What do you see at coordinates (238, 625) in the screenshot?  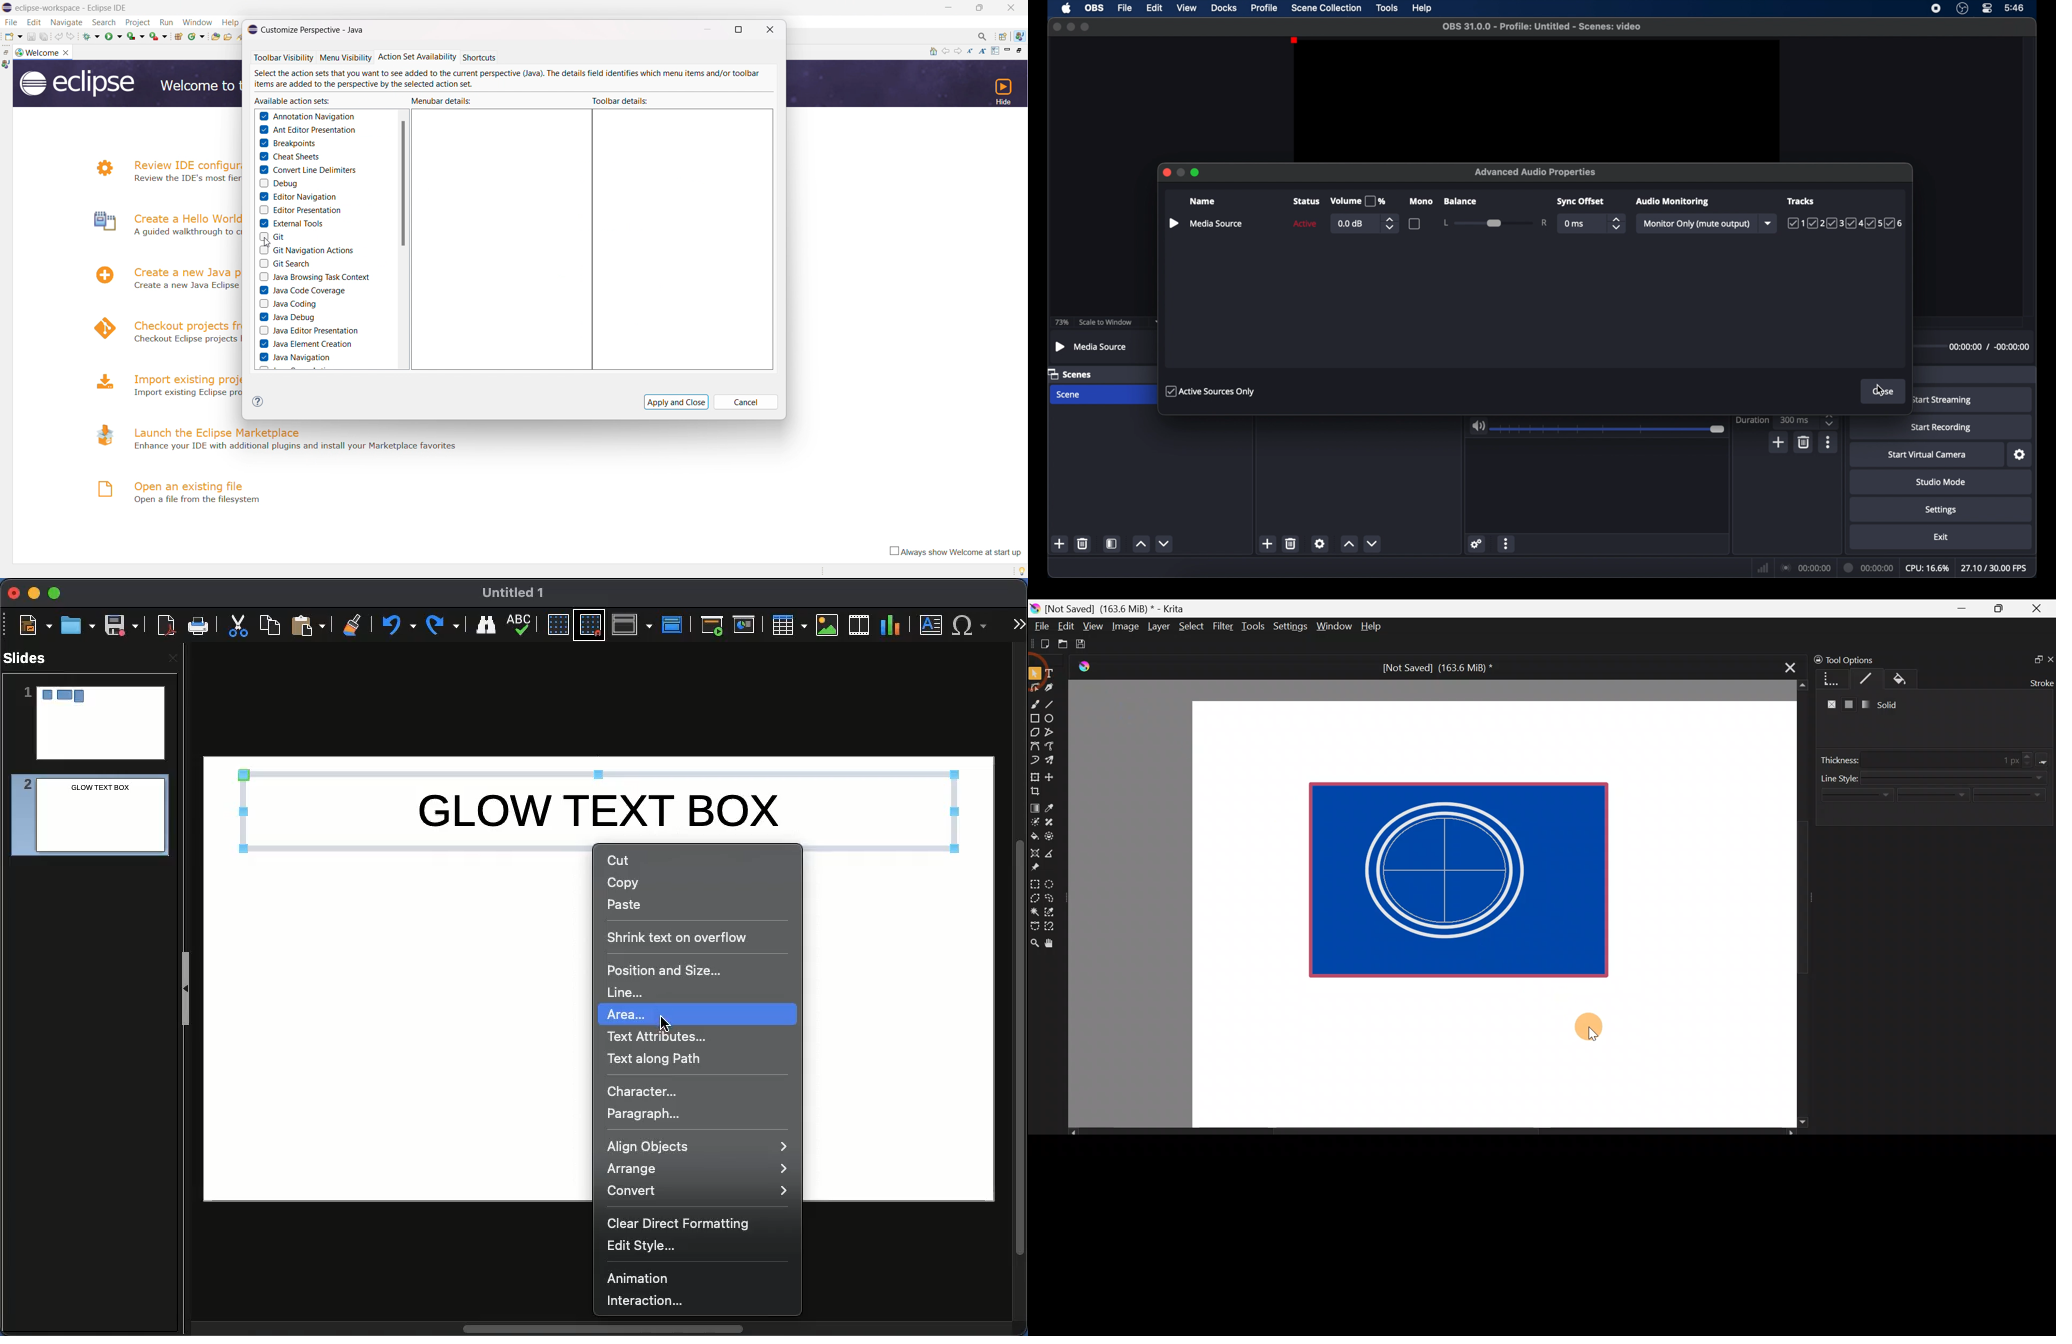 I see `Cut` at bounding box center [238, 625].